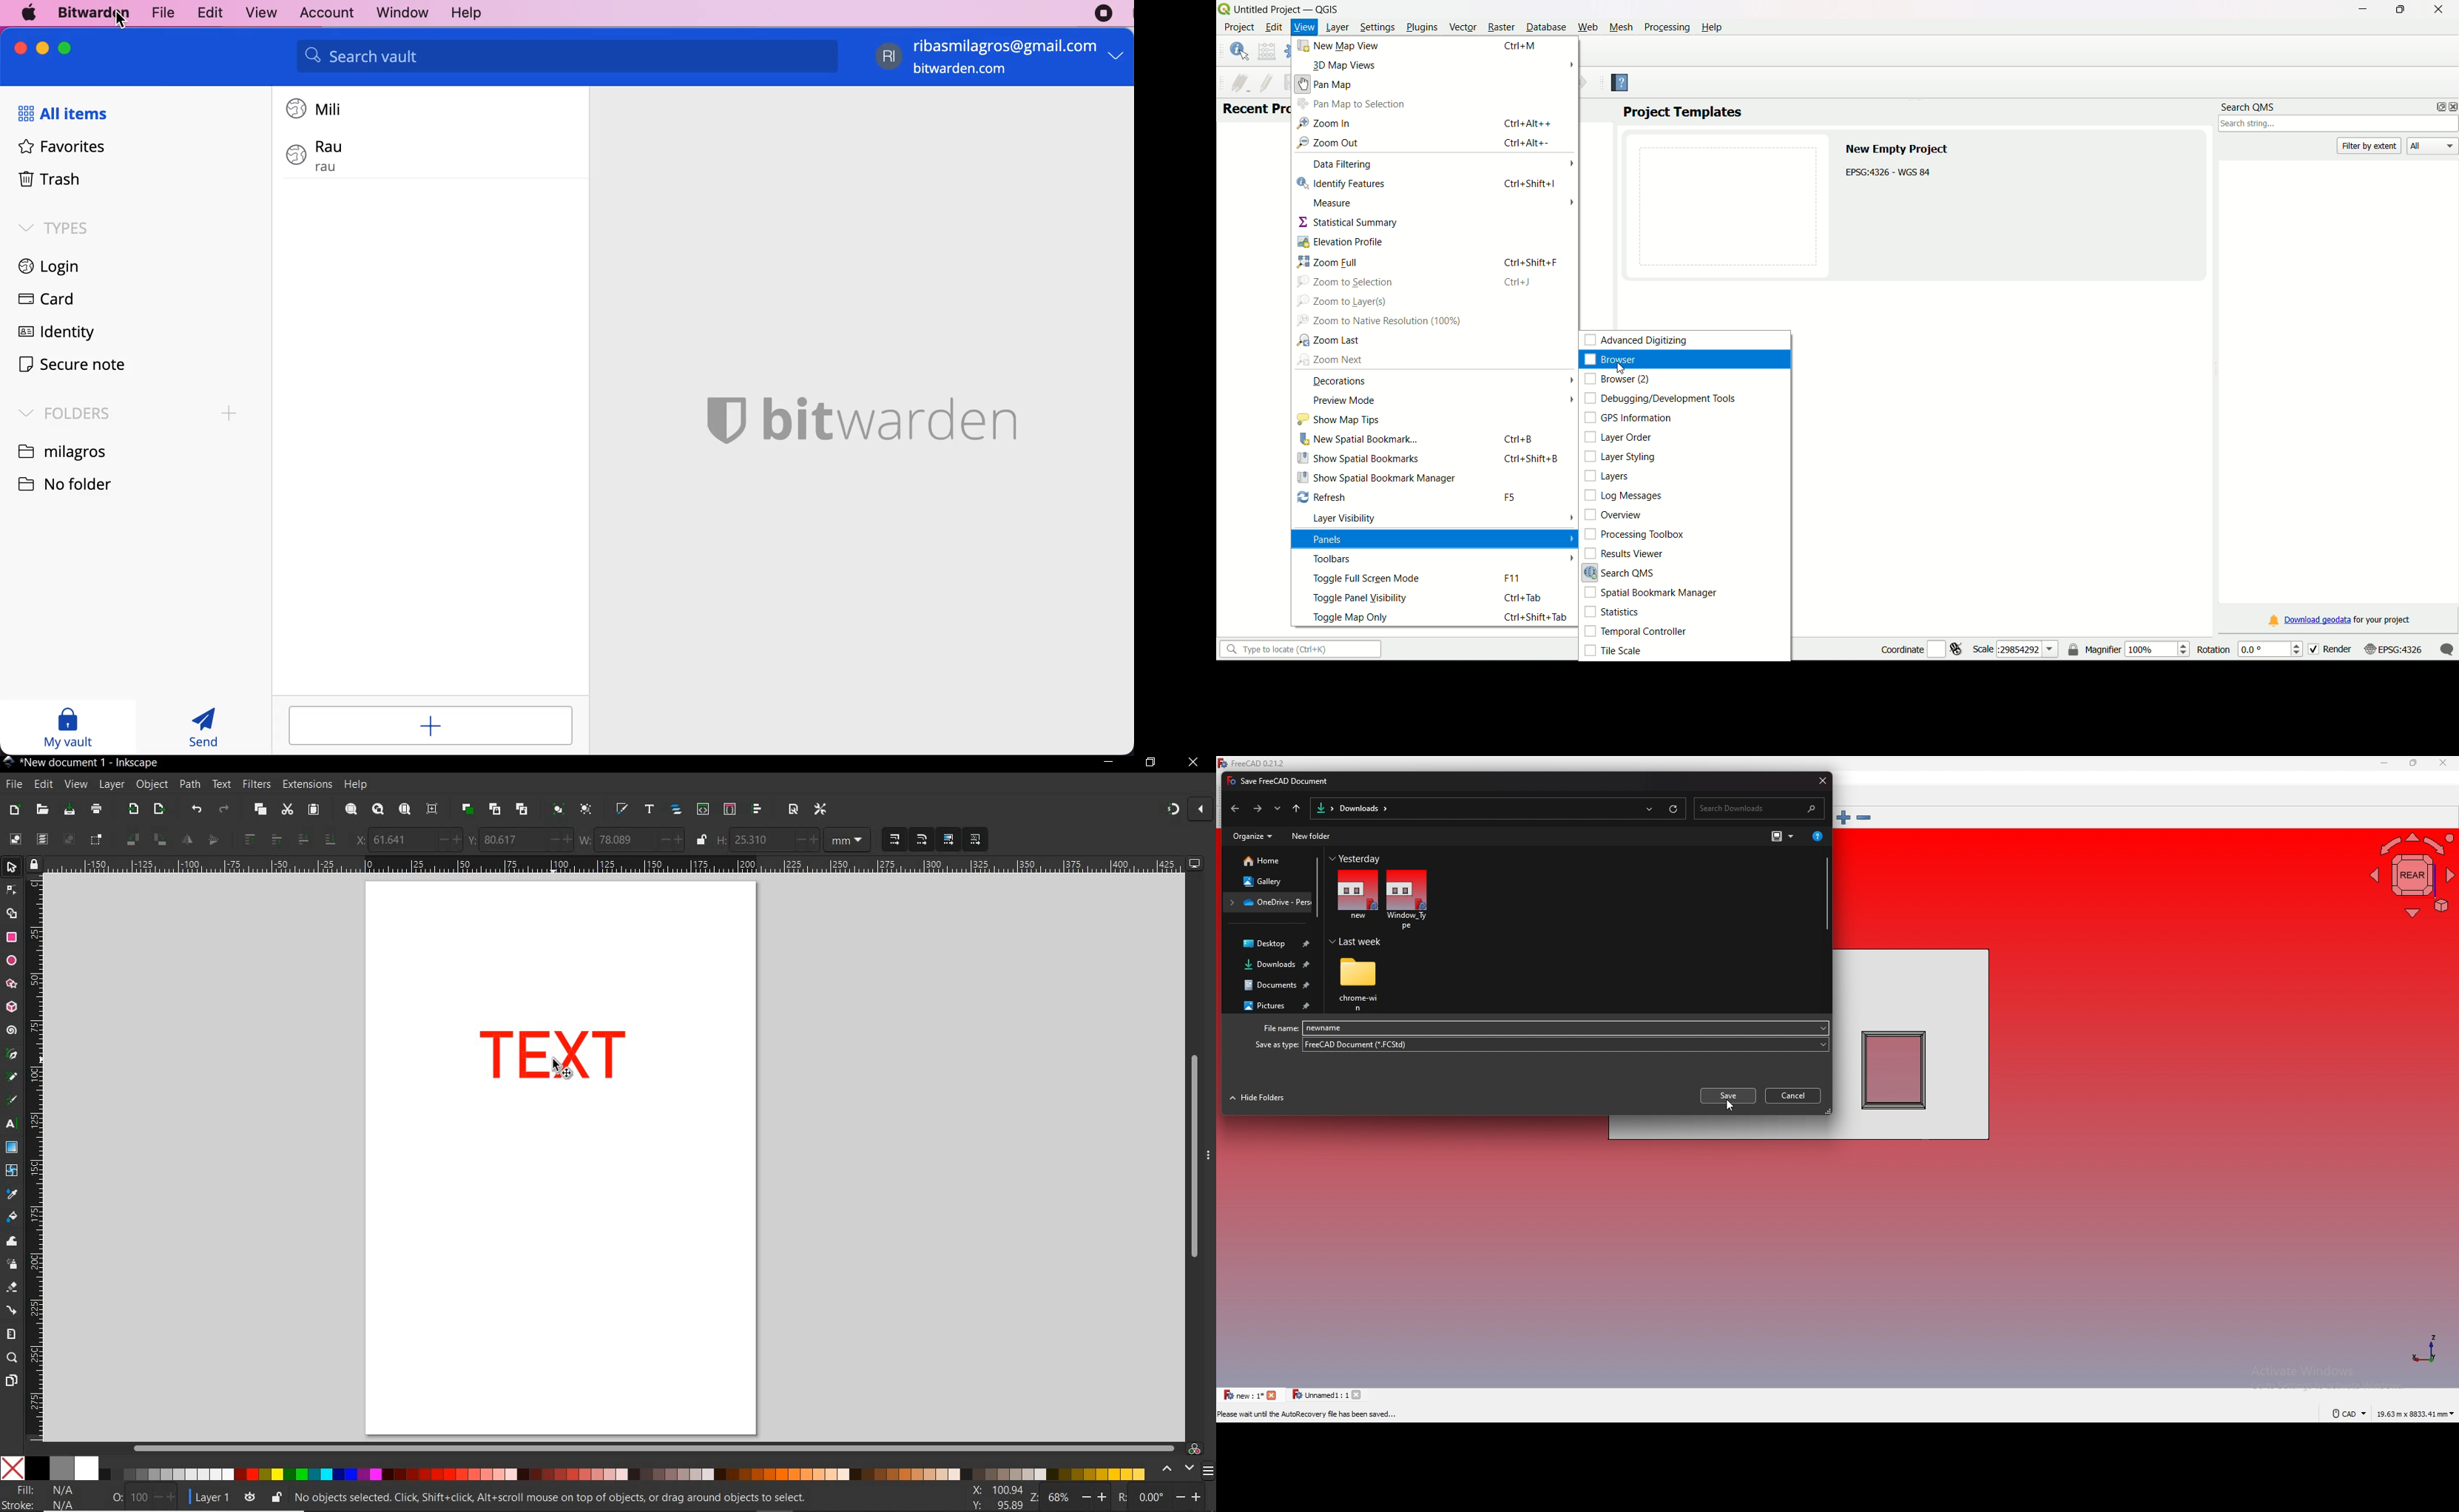 Image resolution: width=2464 pixels, height=1512 pixels. What do you see at coordinates (96, 840) in the screenshot?
I see `toggle selection box to select all touched objects` at bounding box center [96, 840].